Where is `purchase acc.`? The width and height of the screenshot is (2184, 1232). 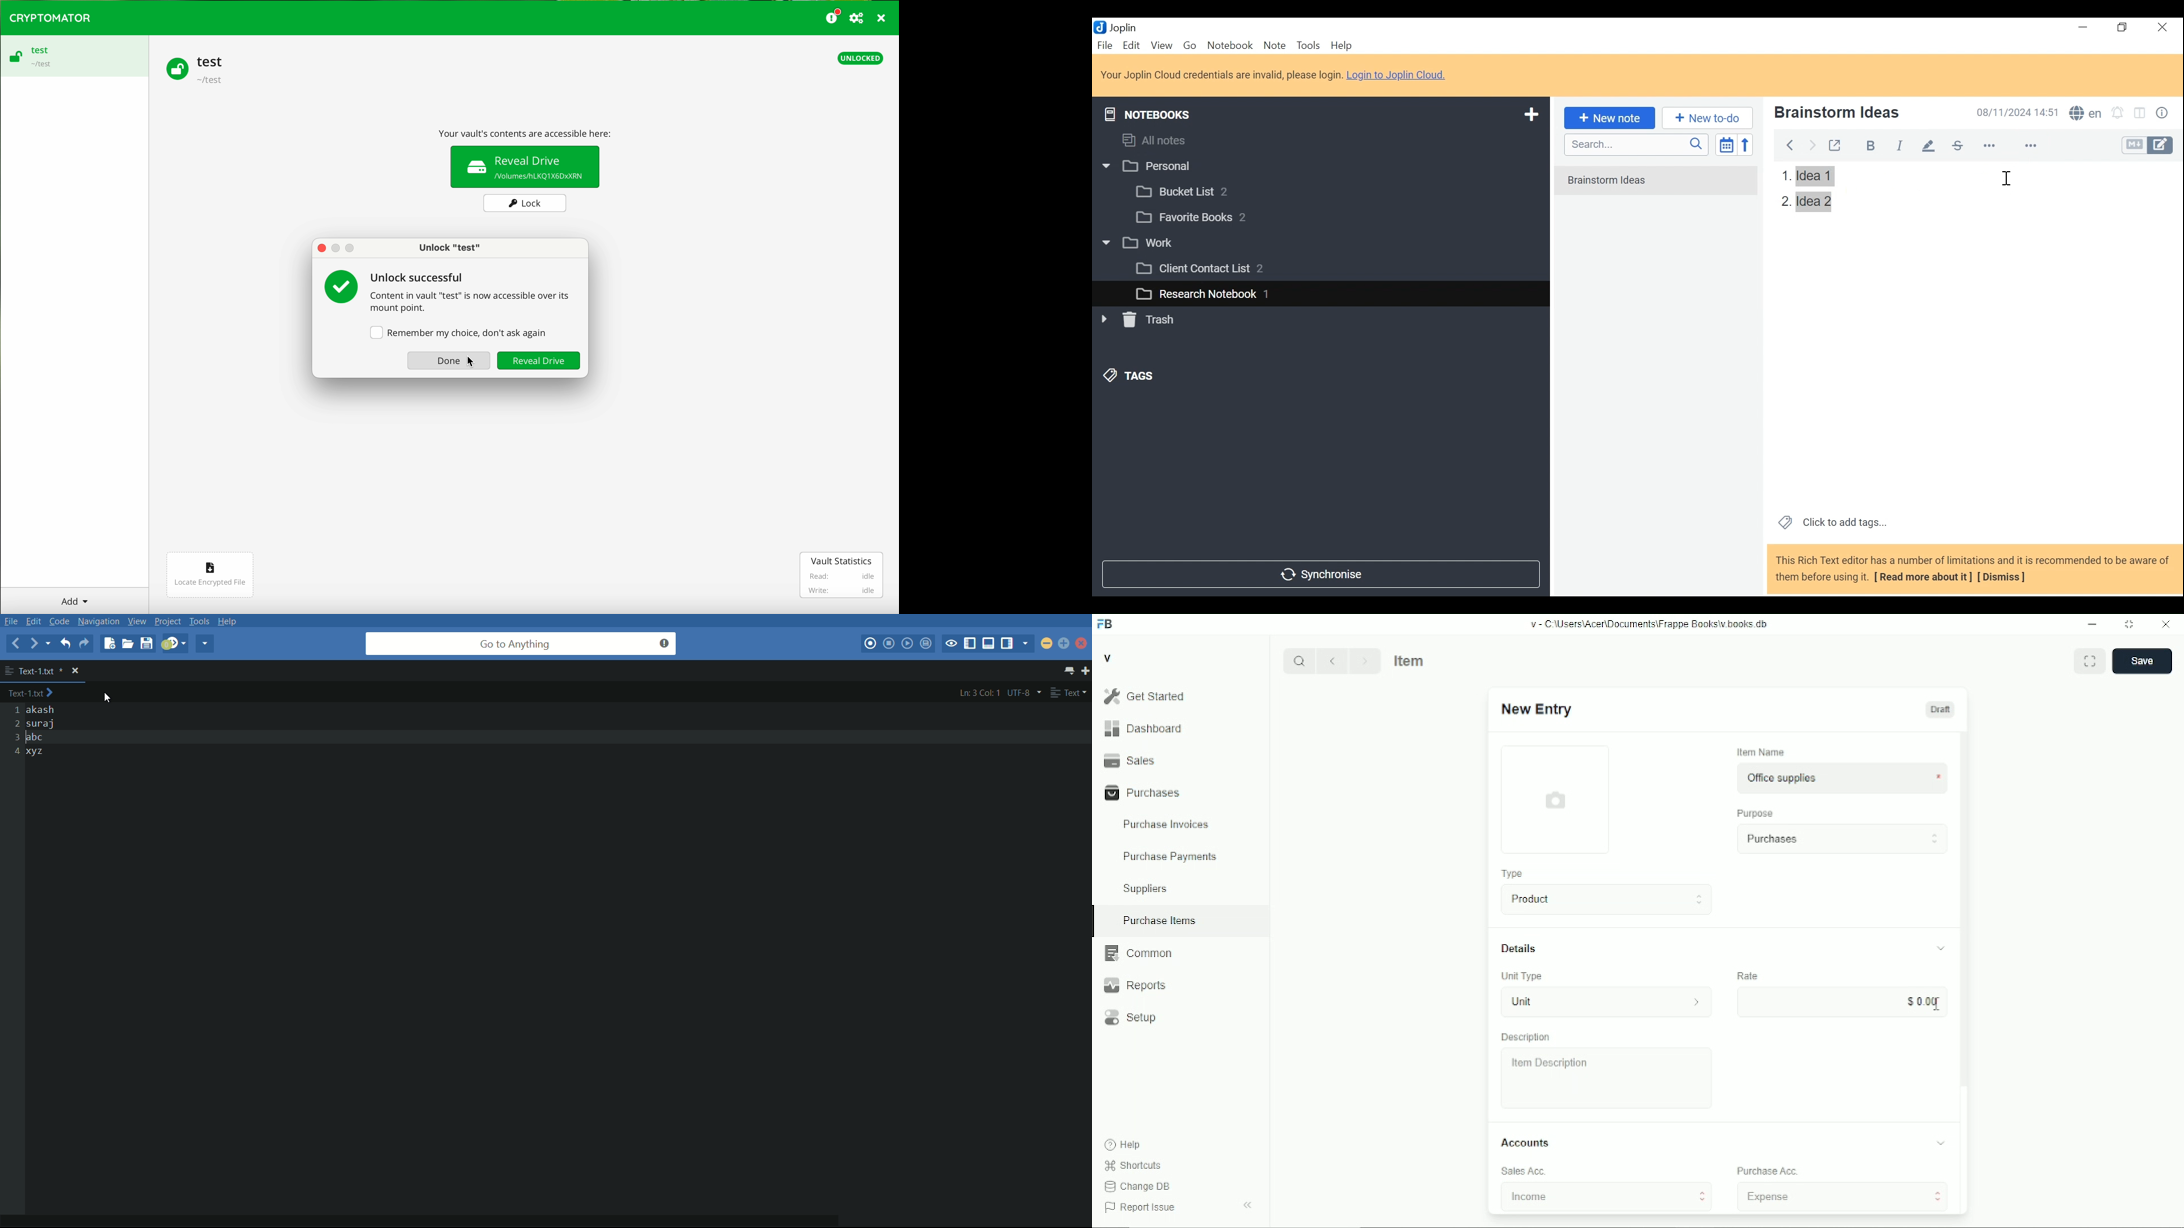
purchase acc. is located at coordinates (1768, 1171).